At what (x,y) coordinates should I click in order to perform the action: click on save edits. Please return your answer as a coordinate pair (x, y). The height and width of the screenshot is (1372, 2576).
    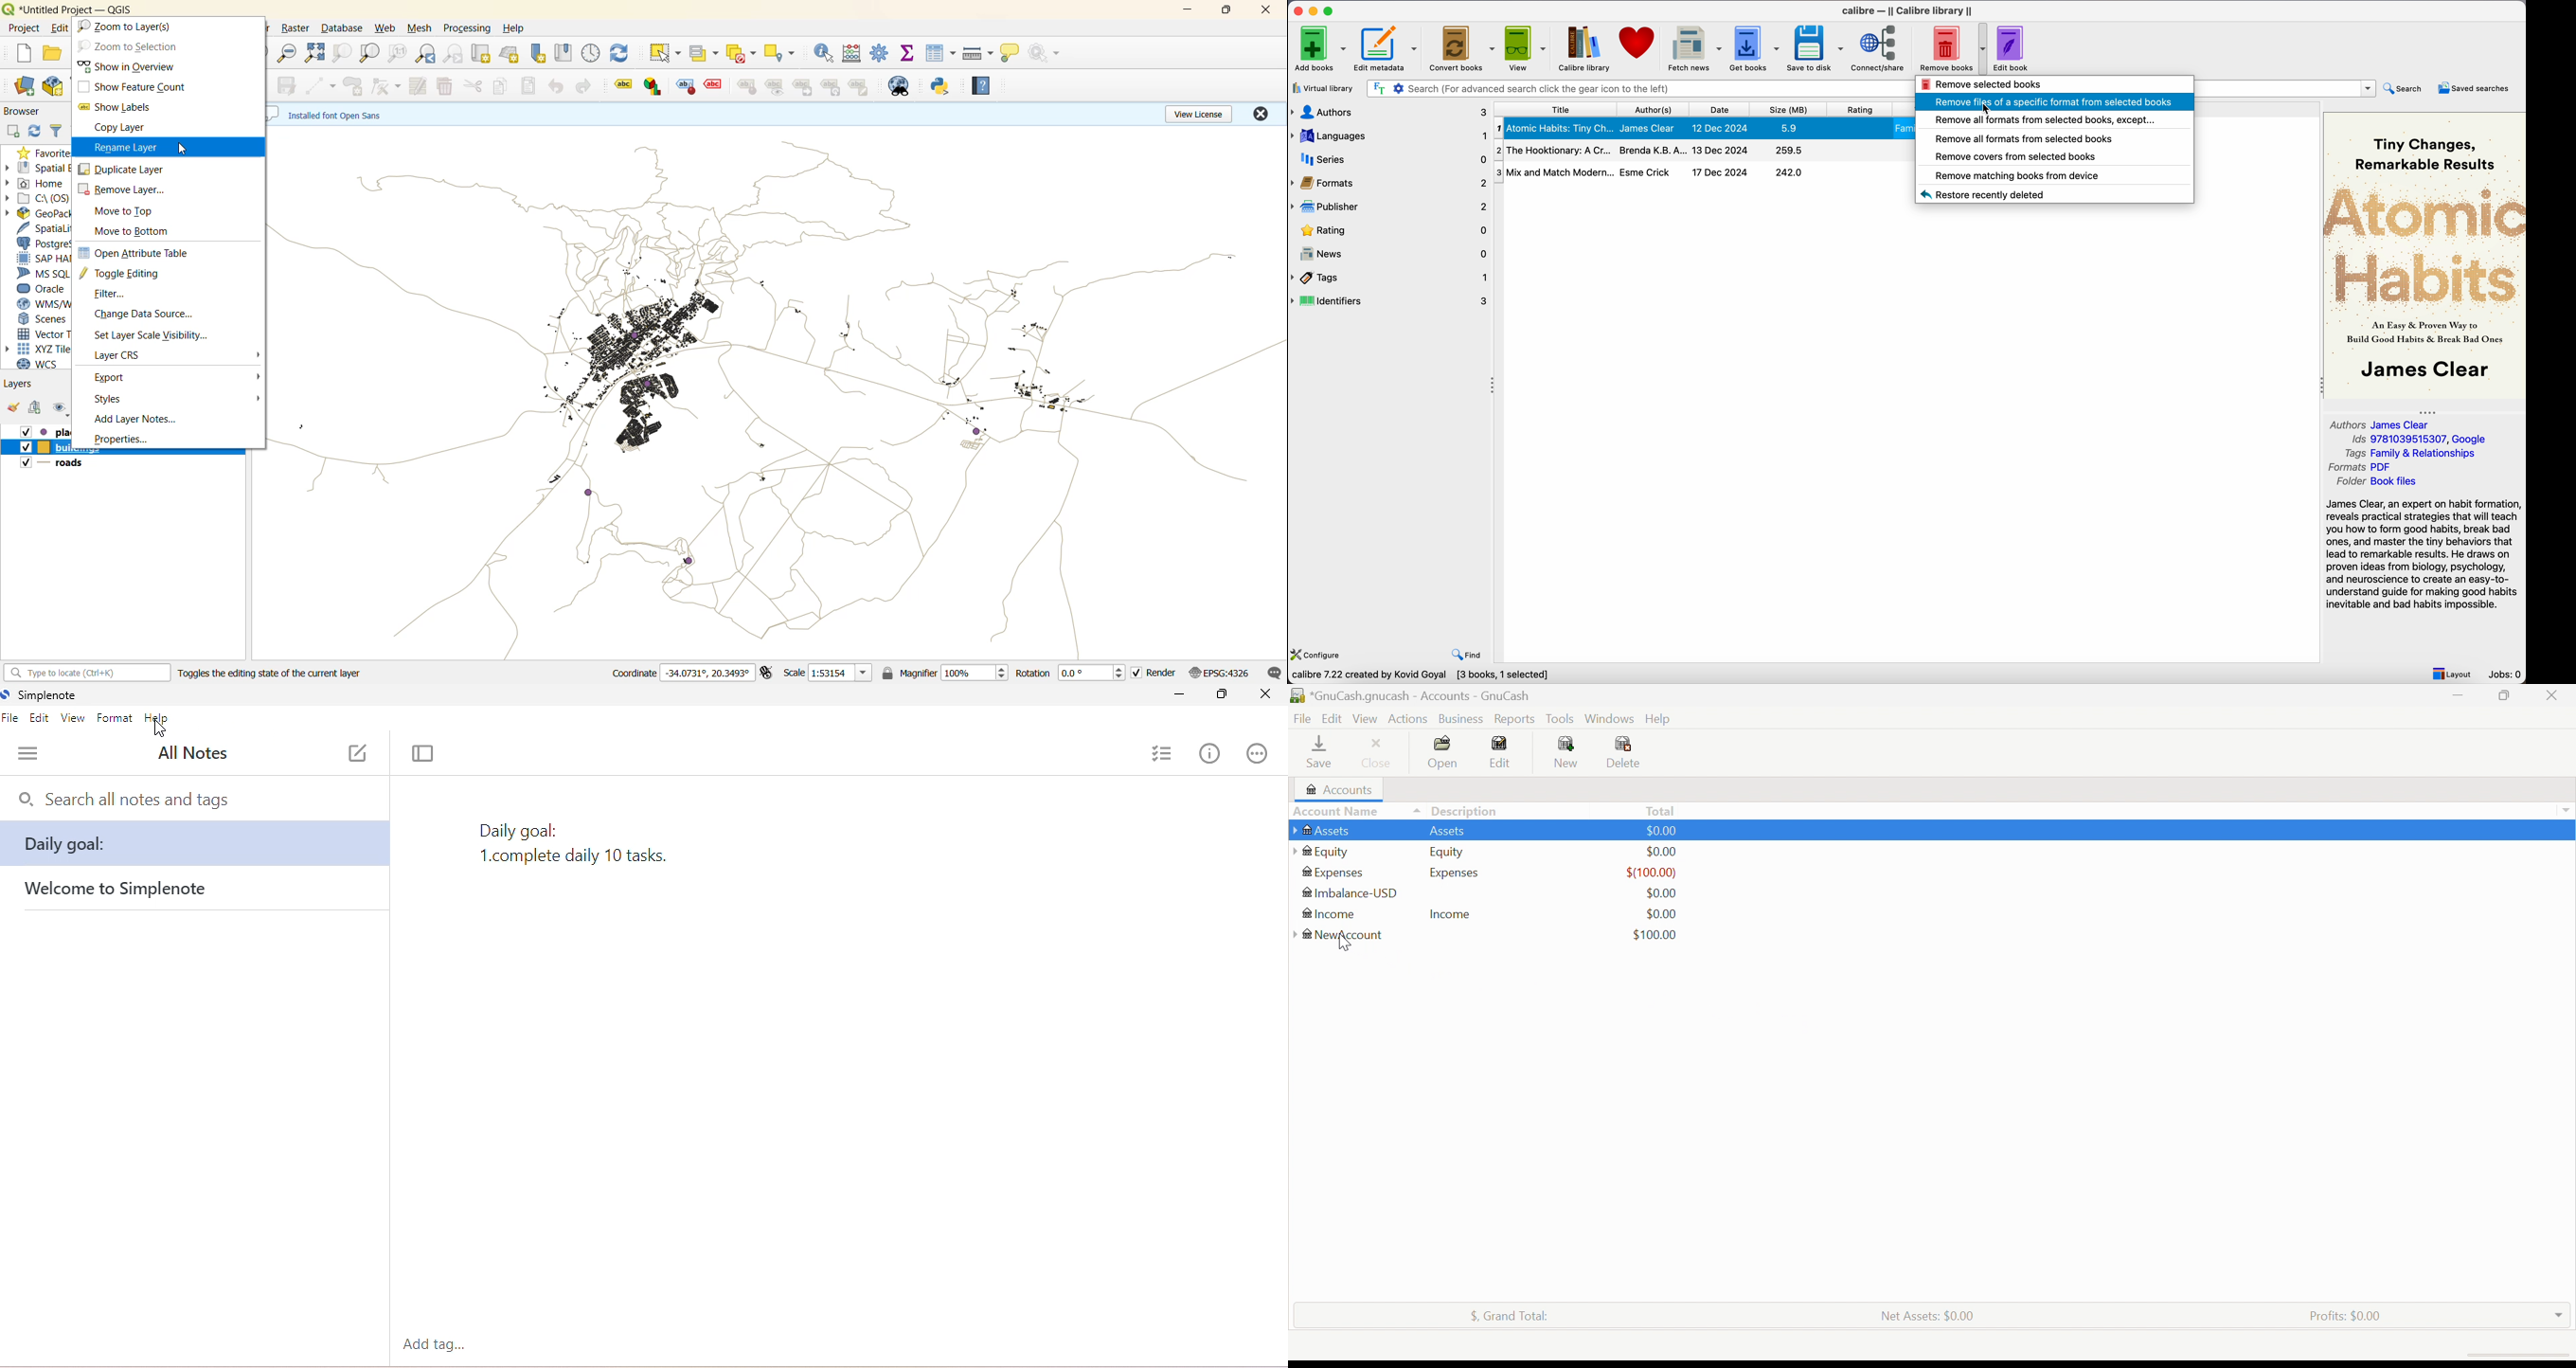
    Looking at the image, I should click on (285, 84).